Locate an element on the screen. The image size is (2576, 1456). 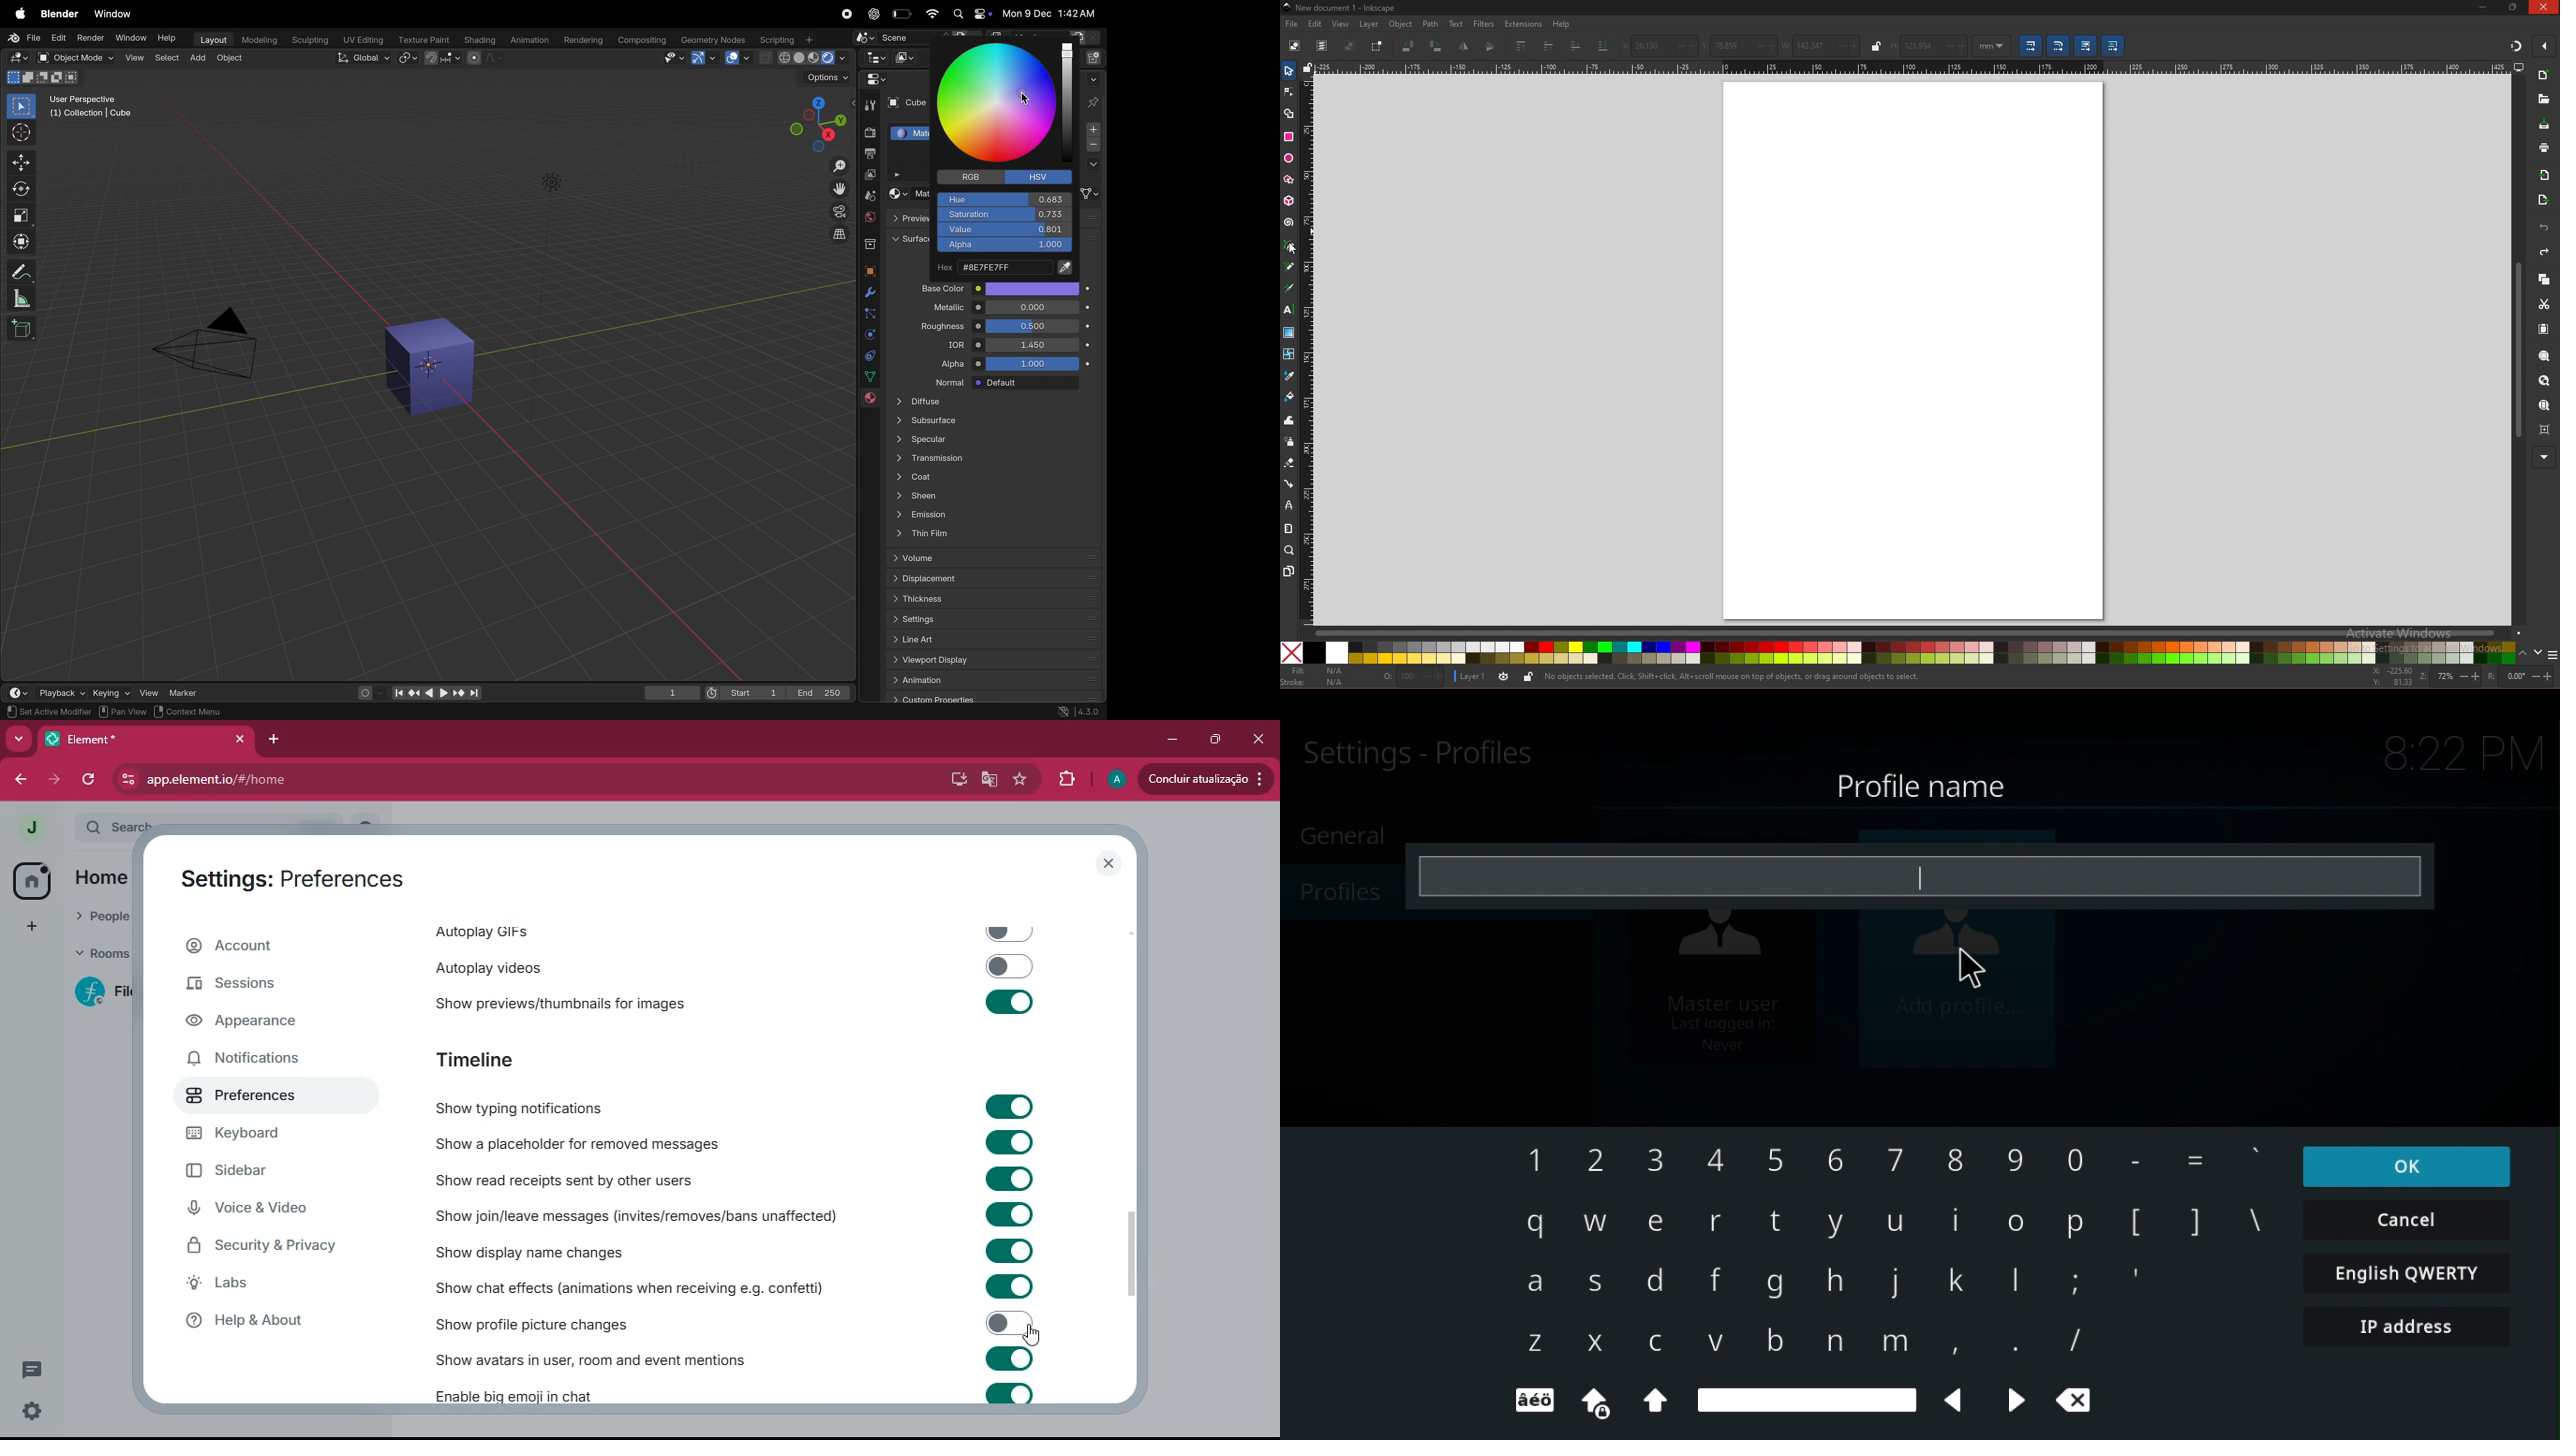
cube is located at coordinates (433, 367).